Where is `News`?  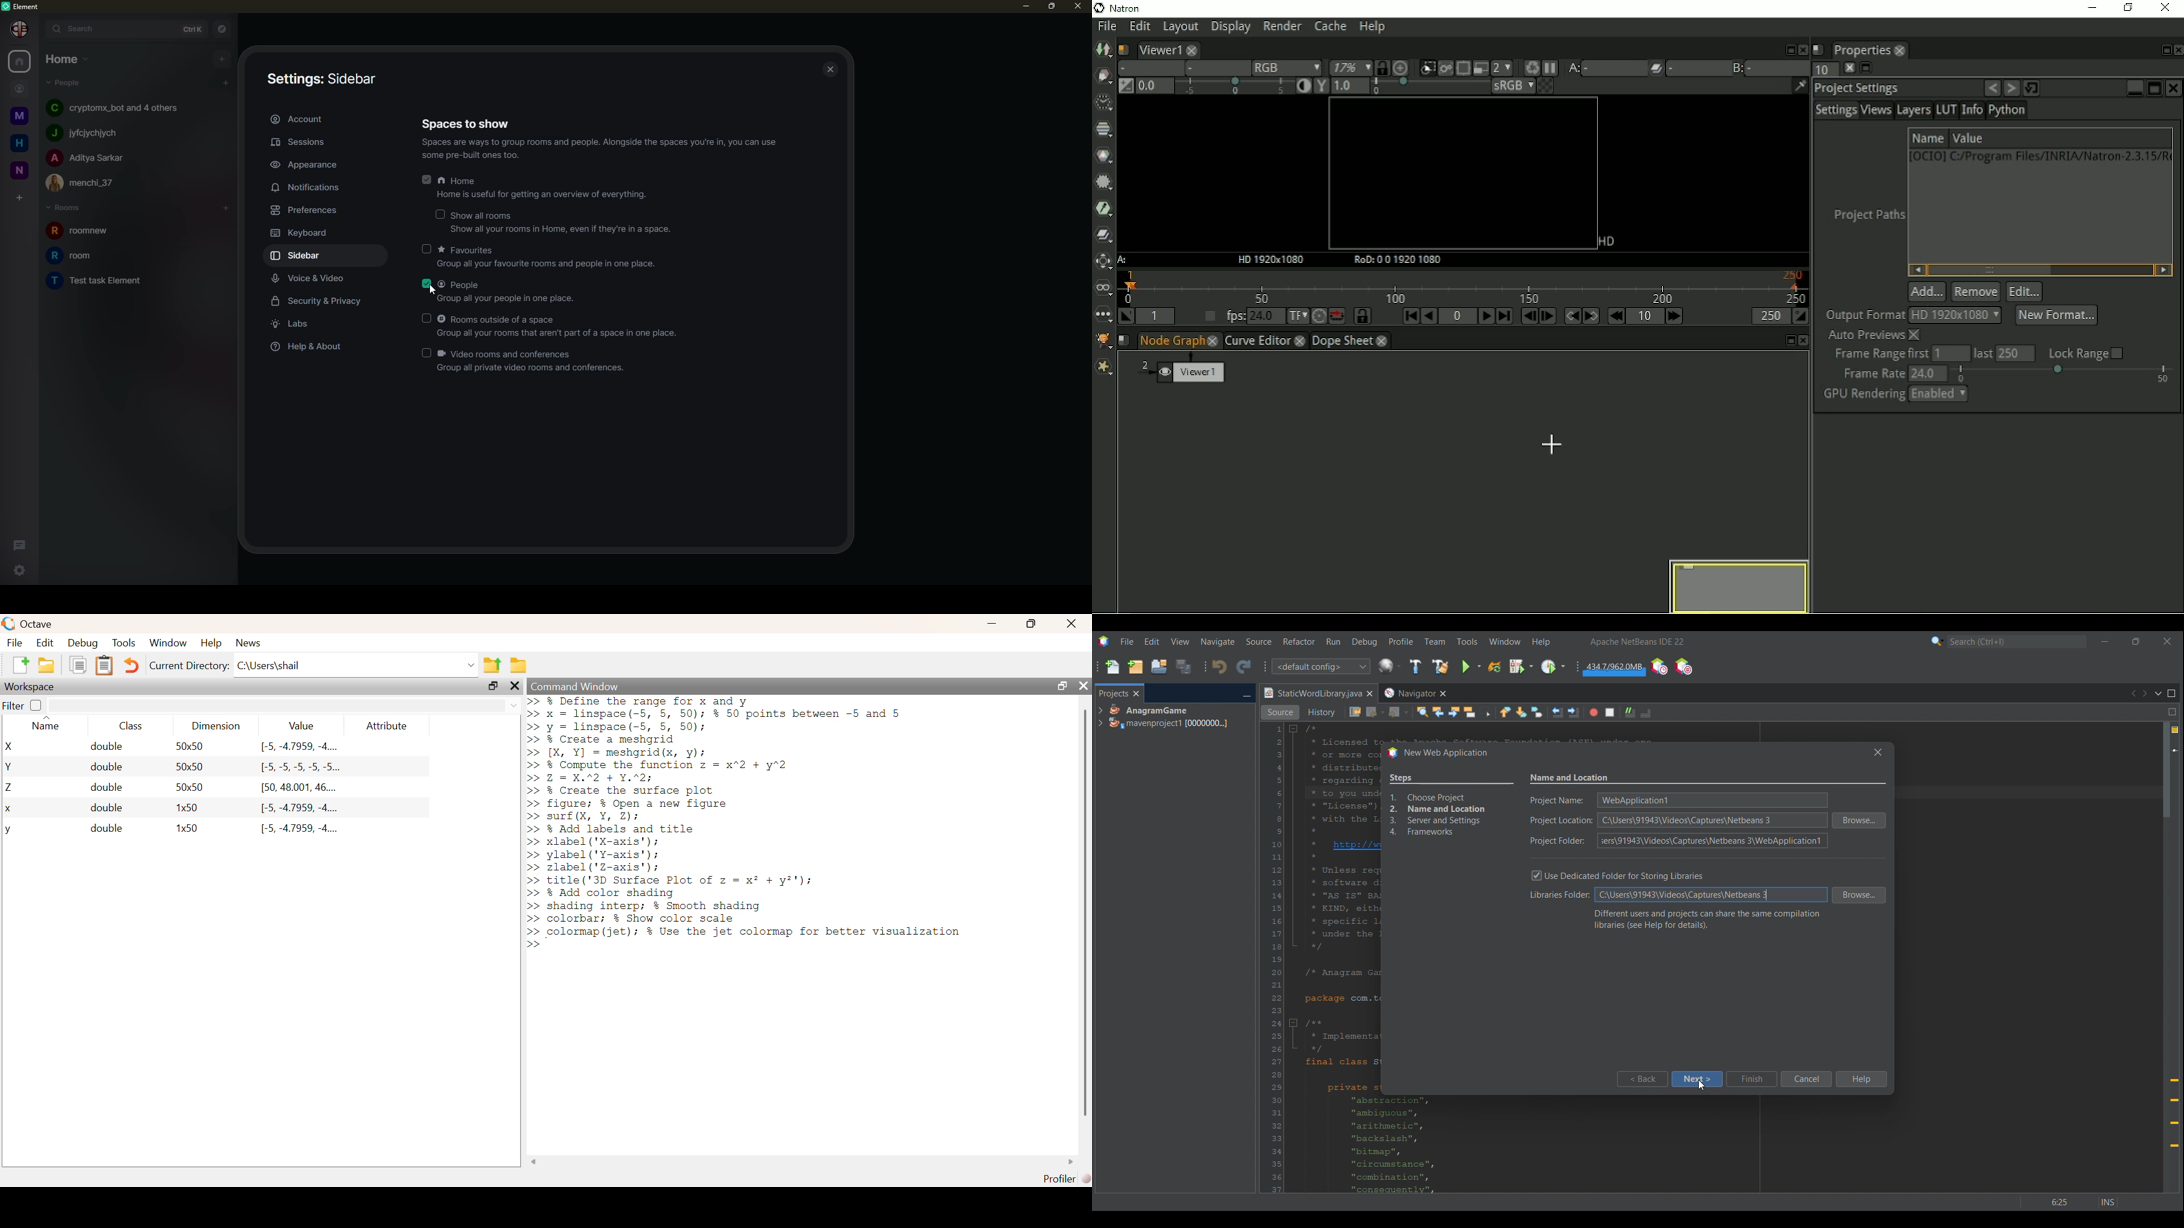 News is located at coordinates (250, 643).